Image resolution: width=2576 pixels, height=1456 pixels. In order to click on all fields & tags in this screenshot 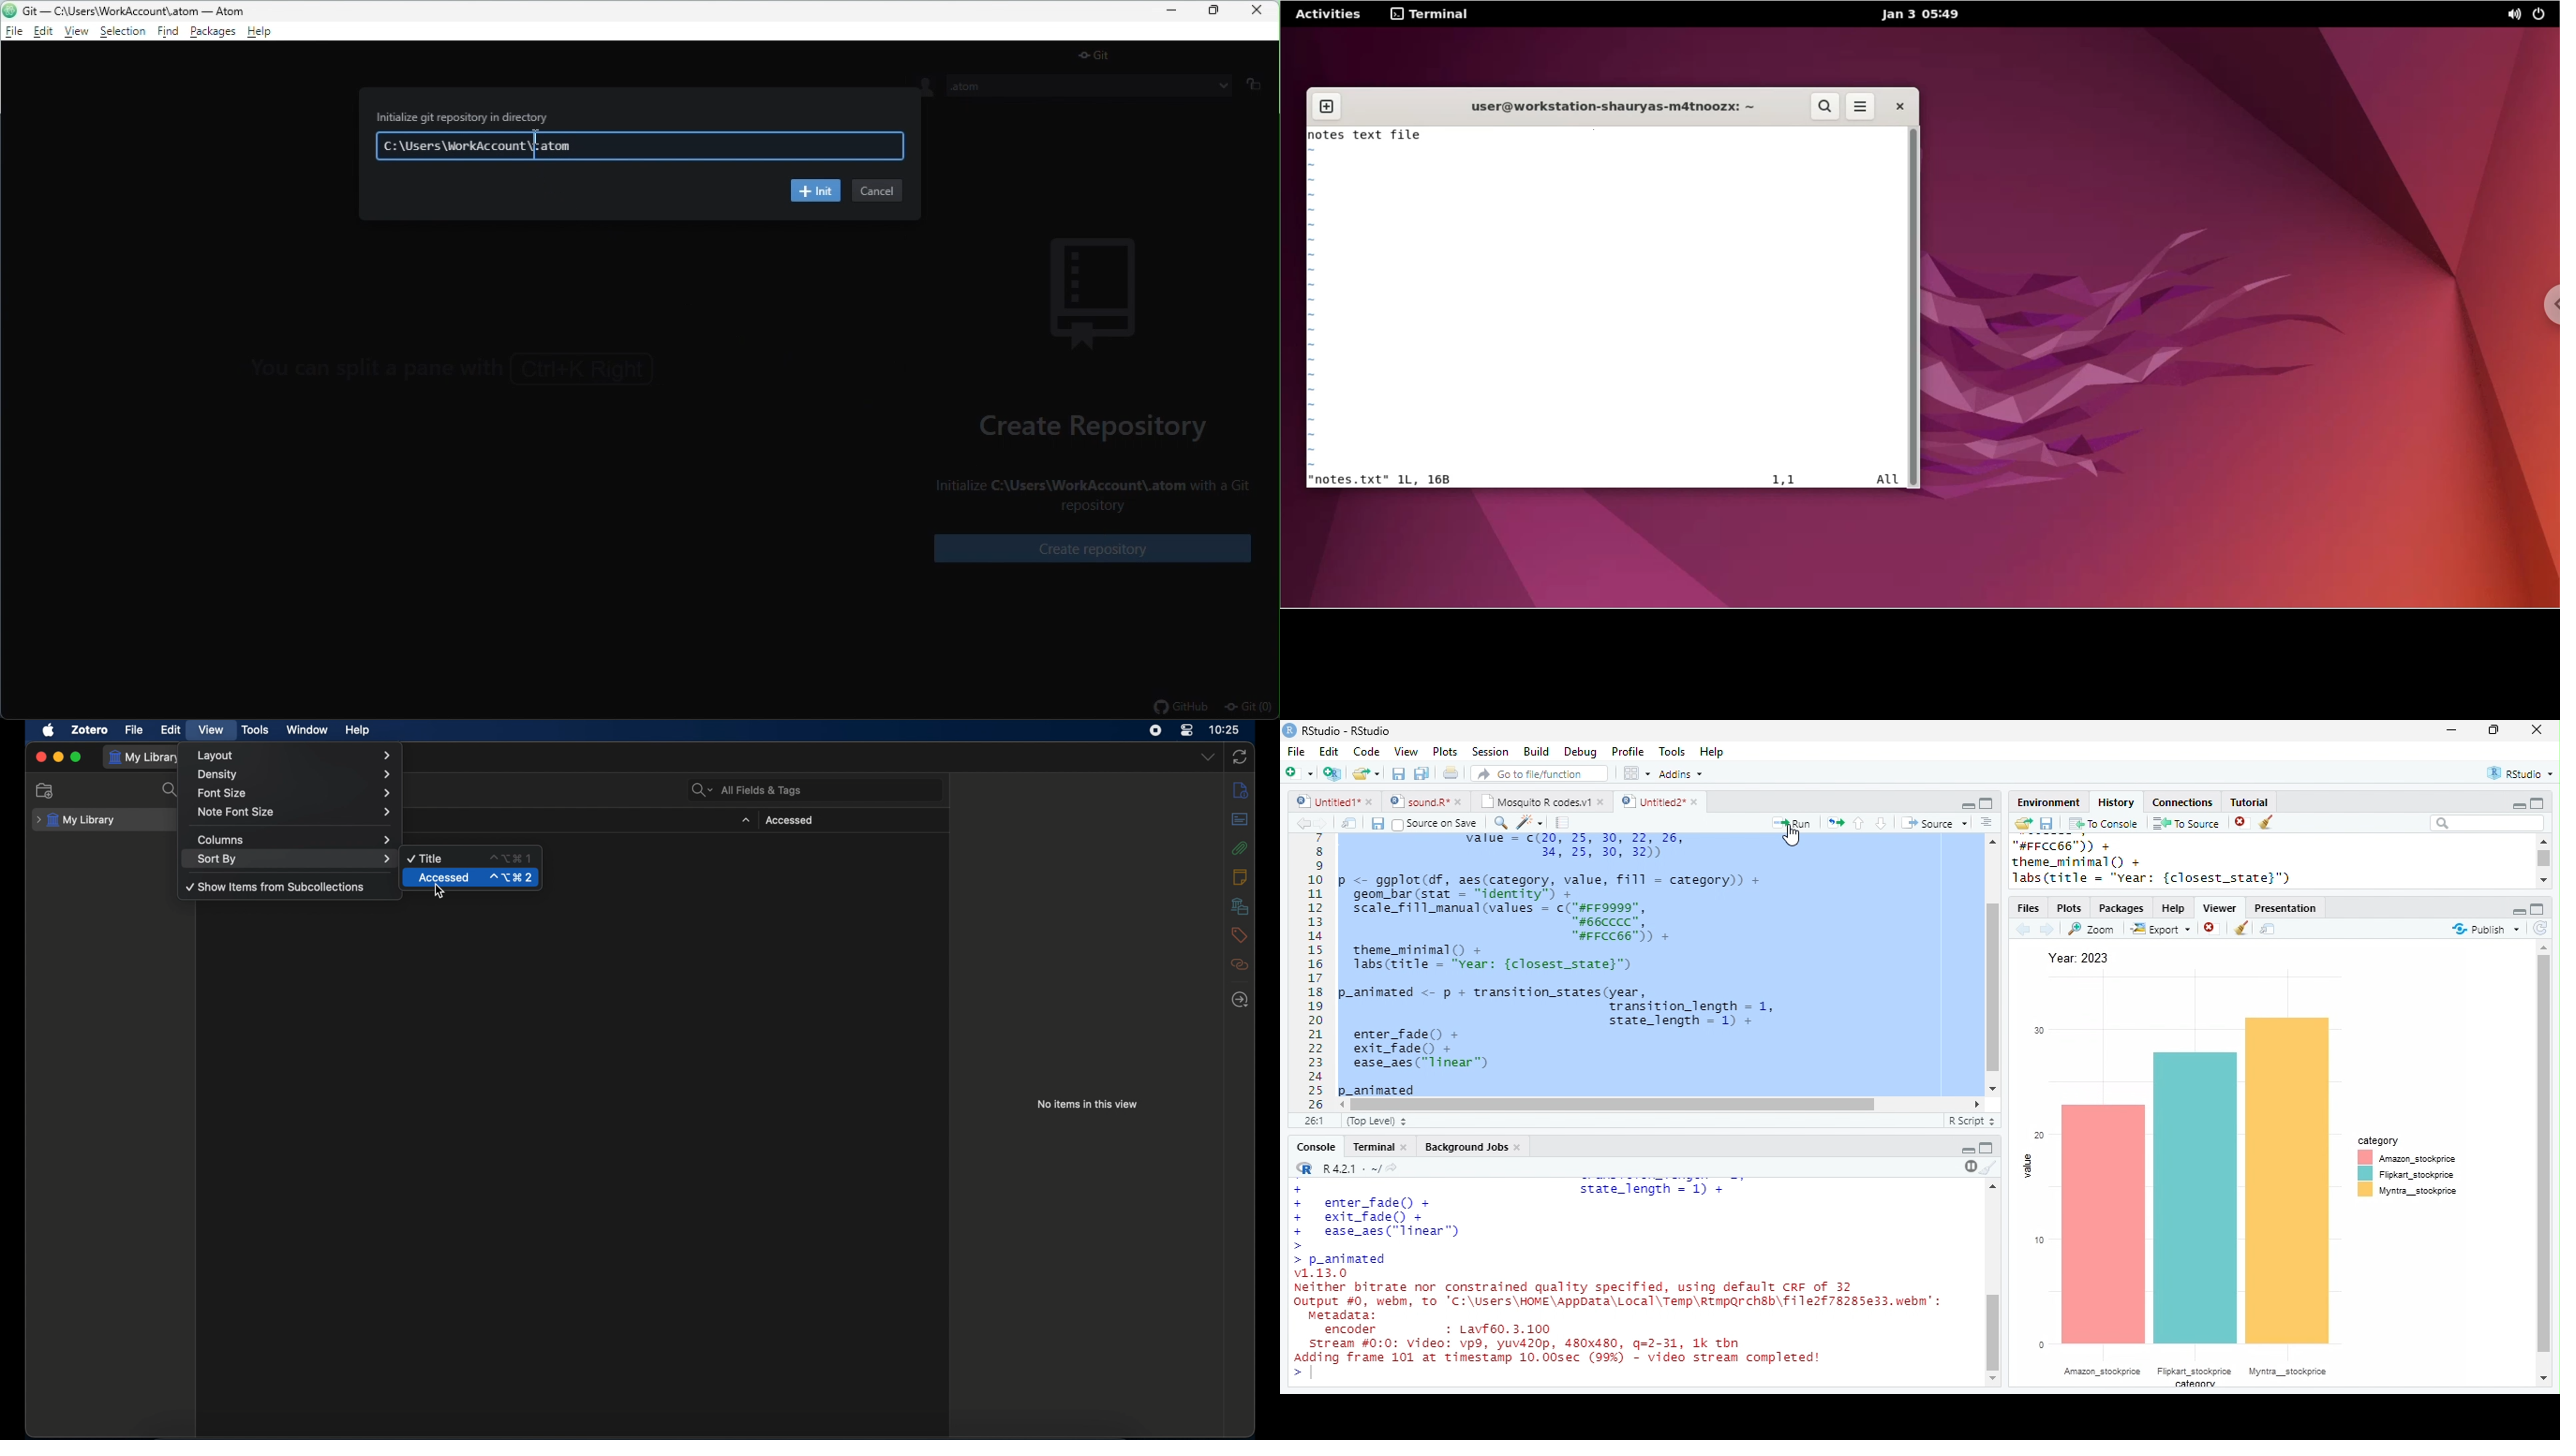, I will do `click(745, 790)`.